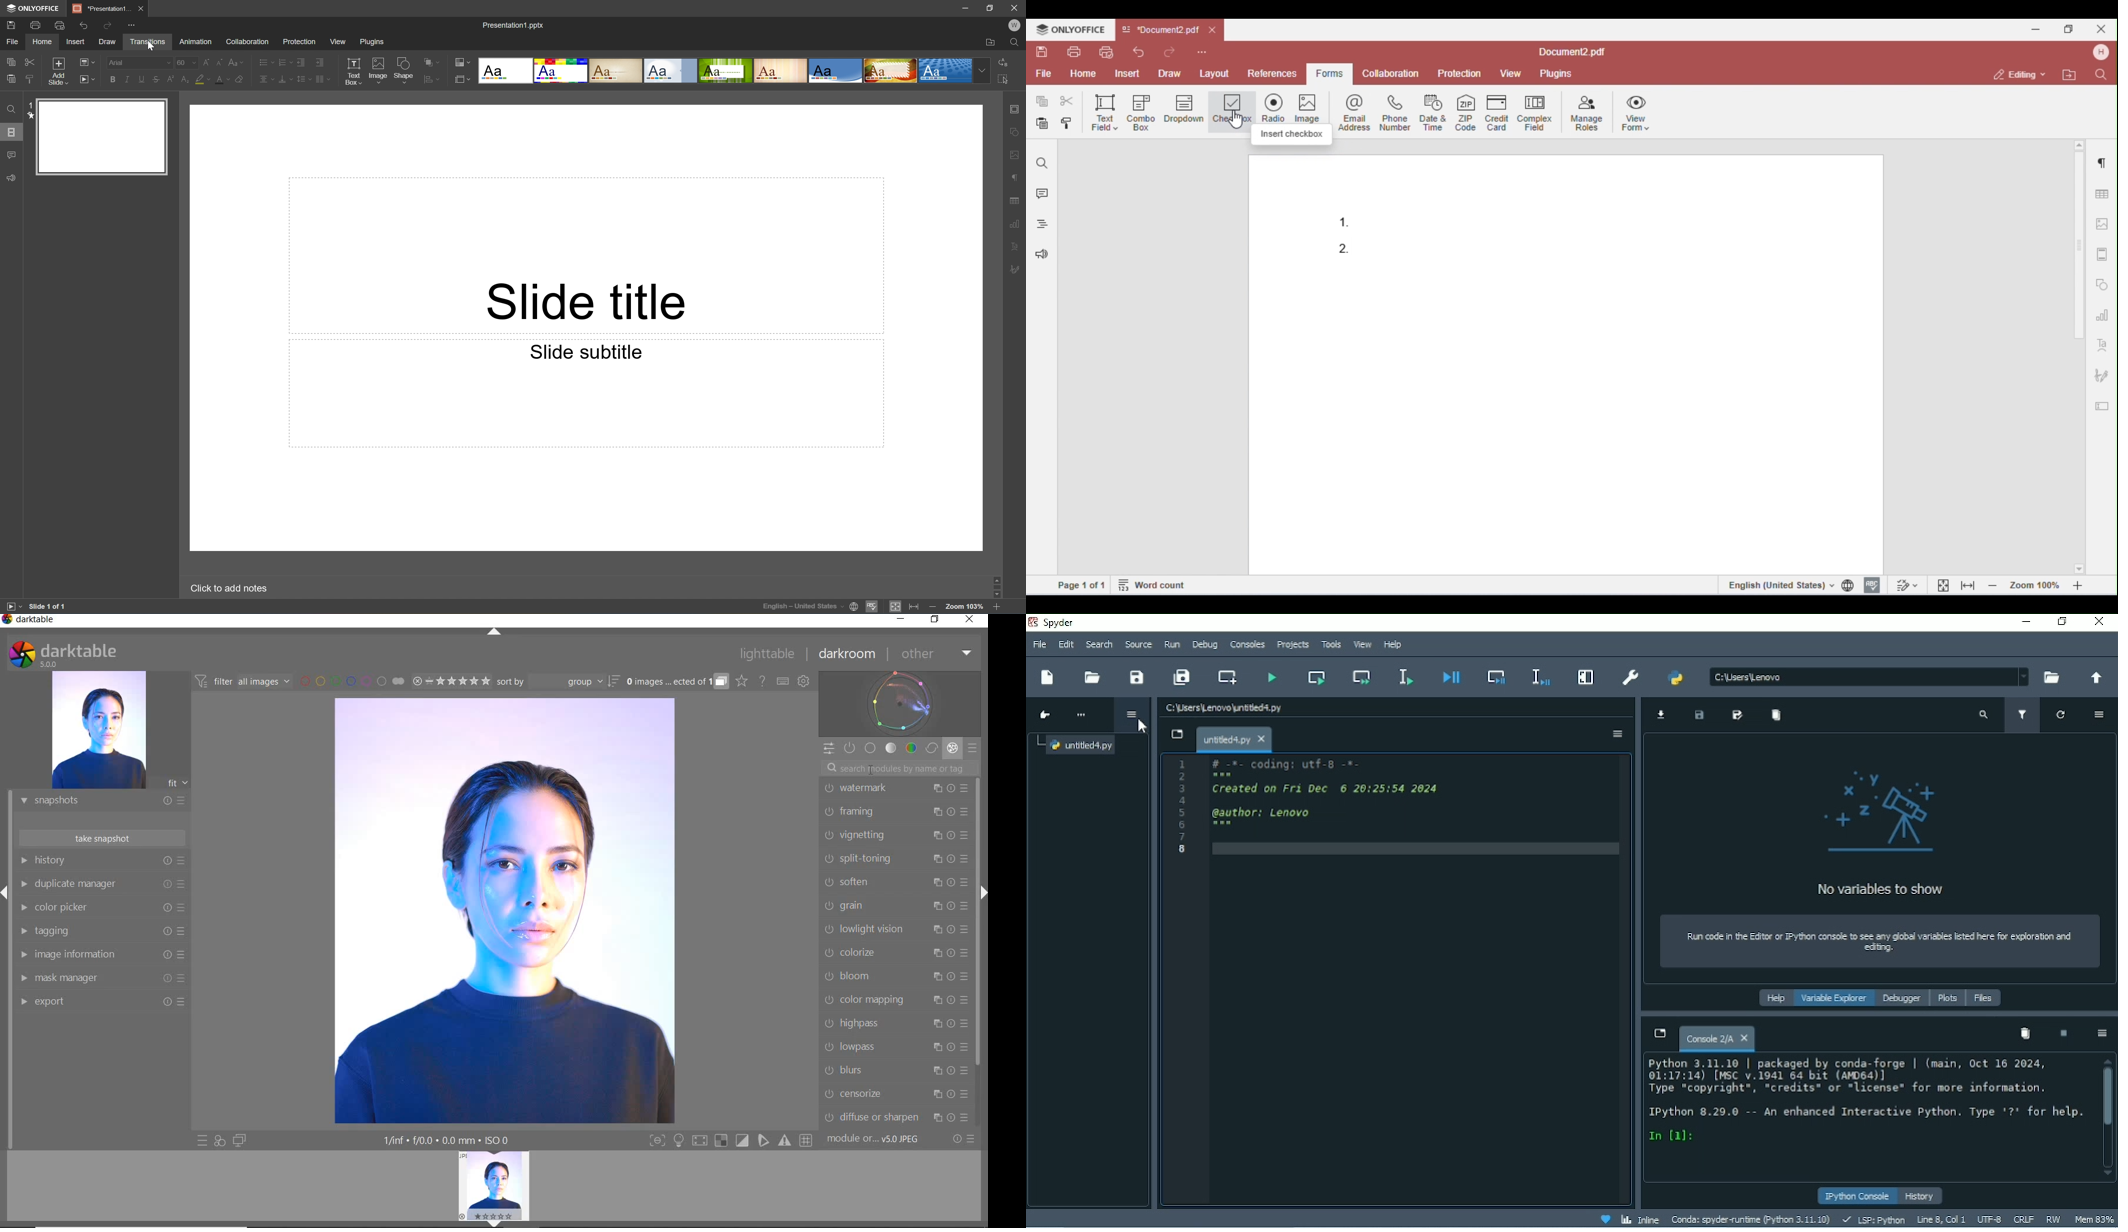  What do you see at coordinates (557, 681) in the screenshot?
I see `SORT` at bounding box center [557, 681].